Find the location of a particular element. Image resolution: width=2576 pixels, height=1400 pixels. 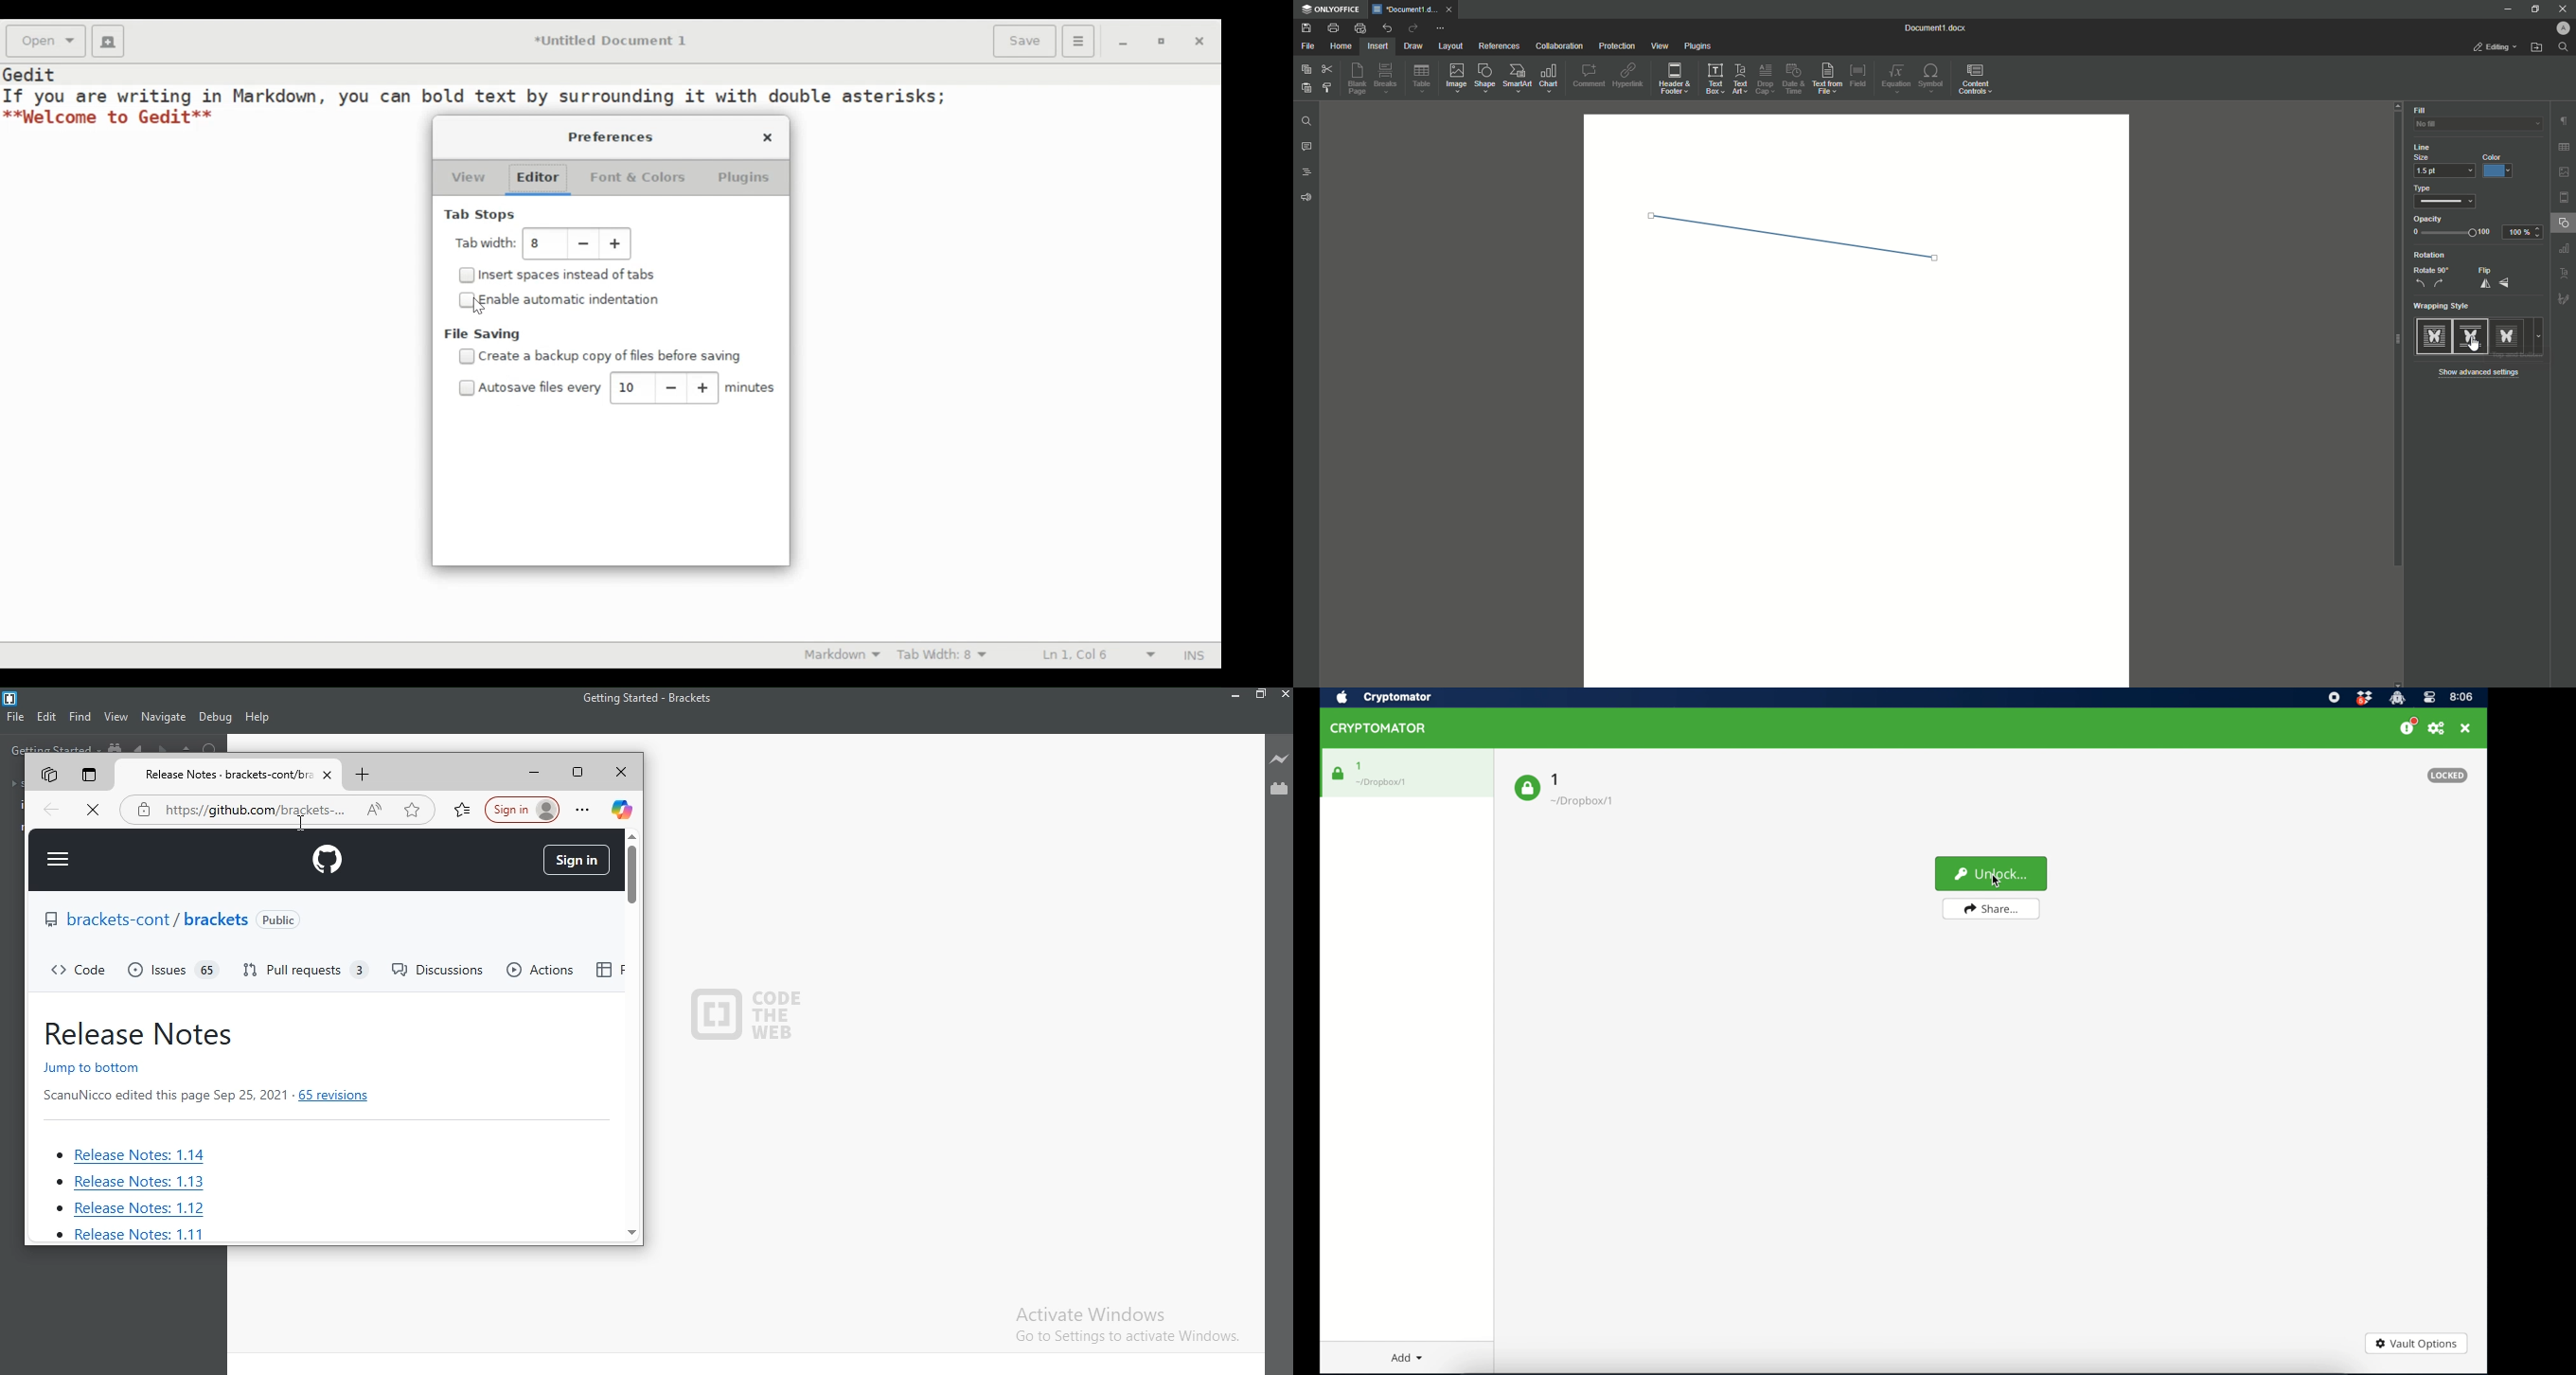

Opacity is located at coordinates (2473, 228).